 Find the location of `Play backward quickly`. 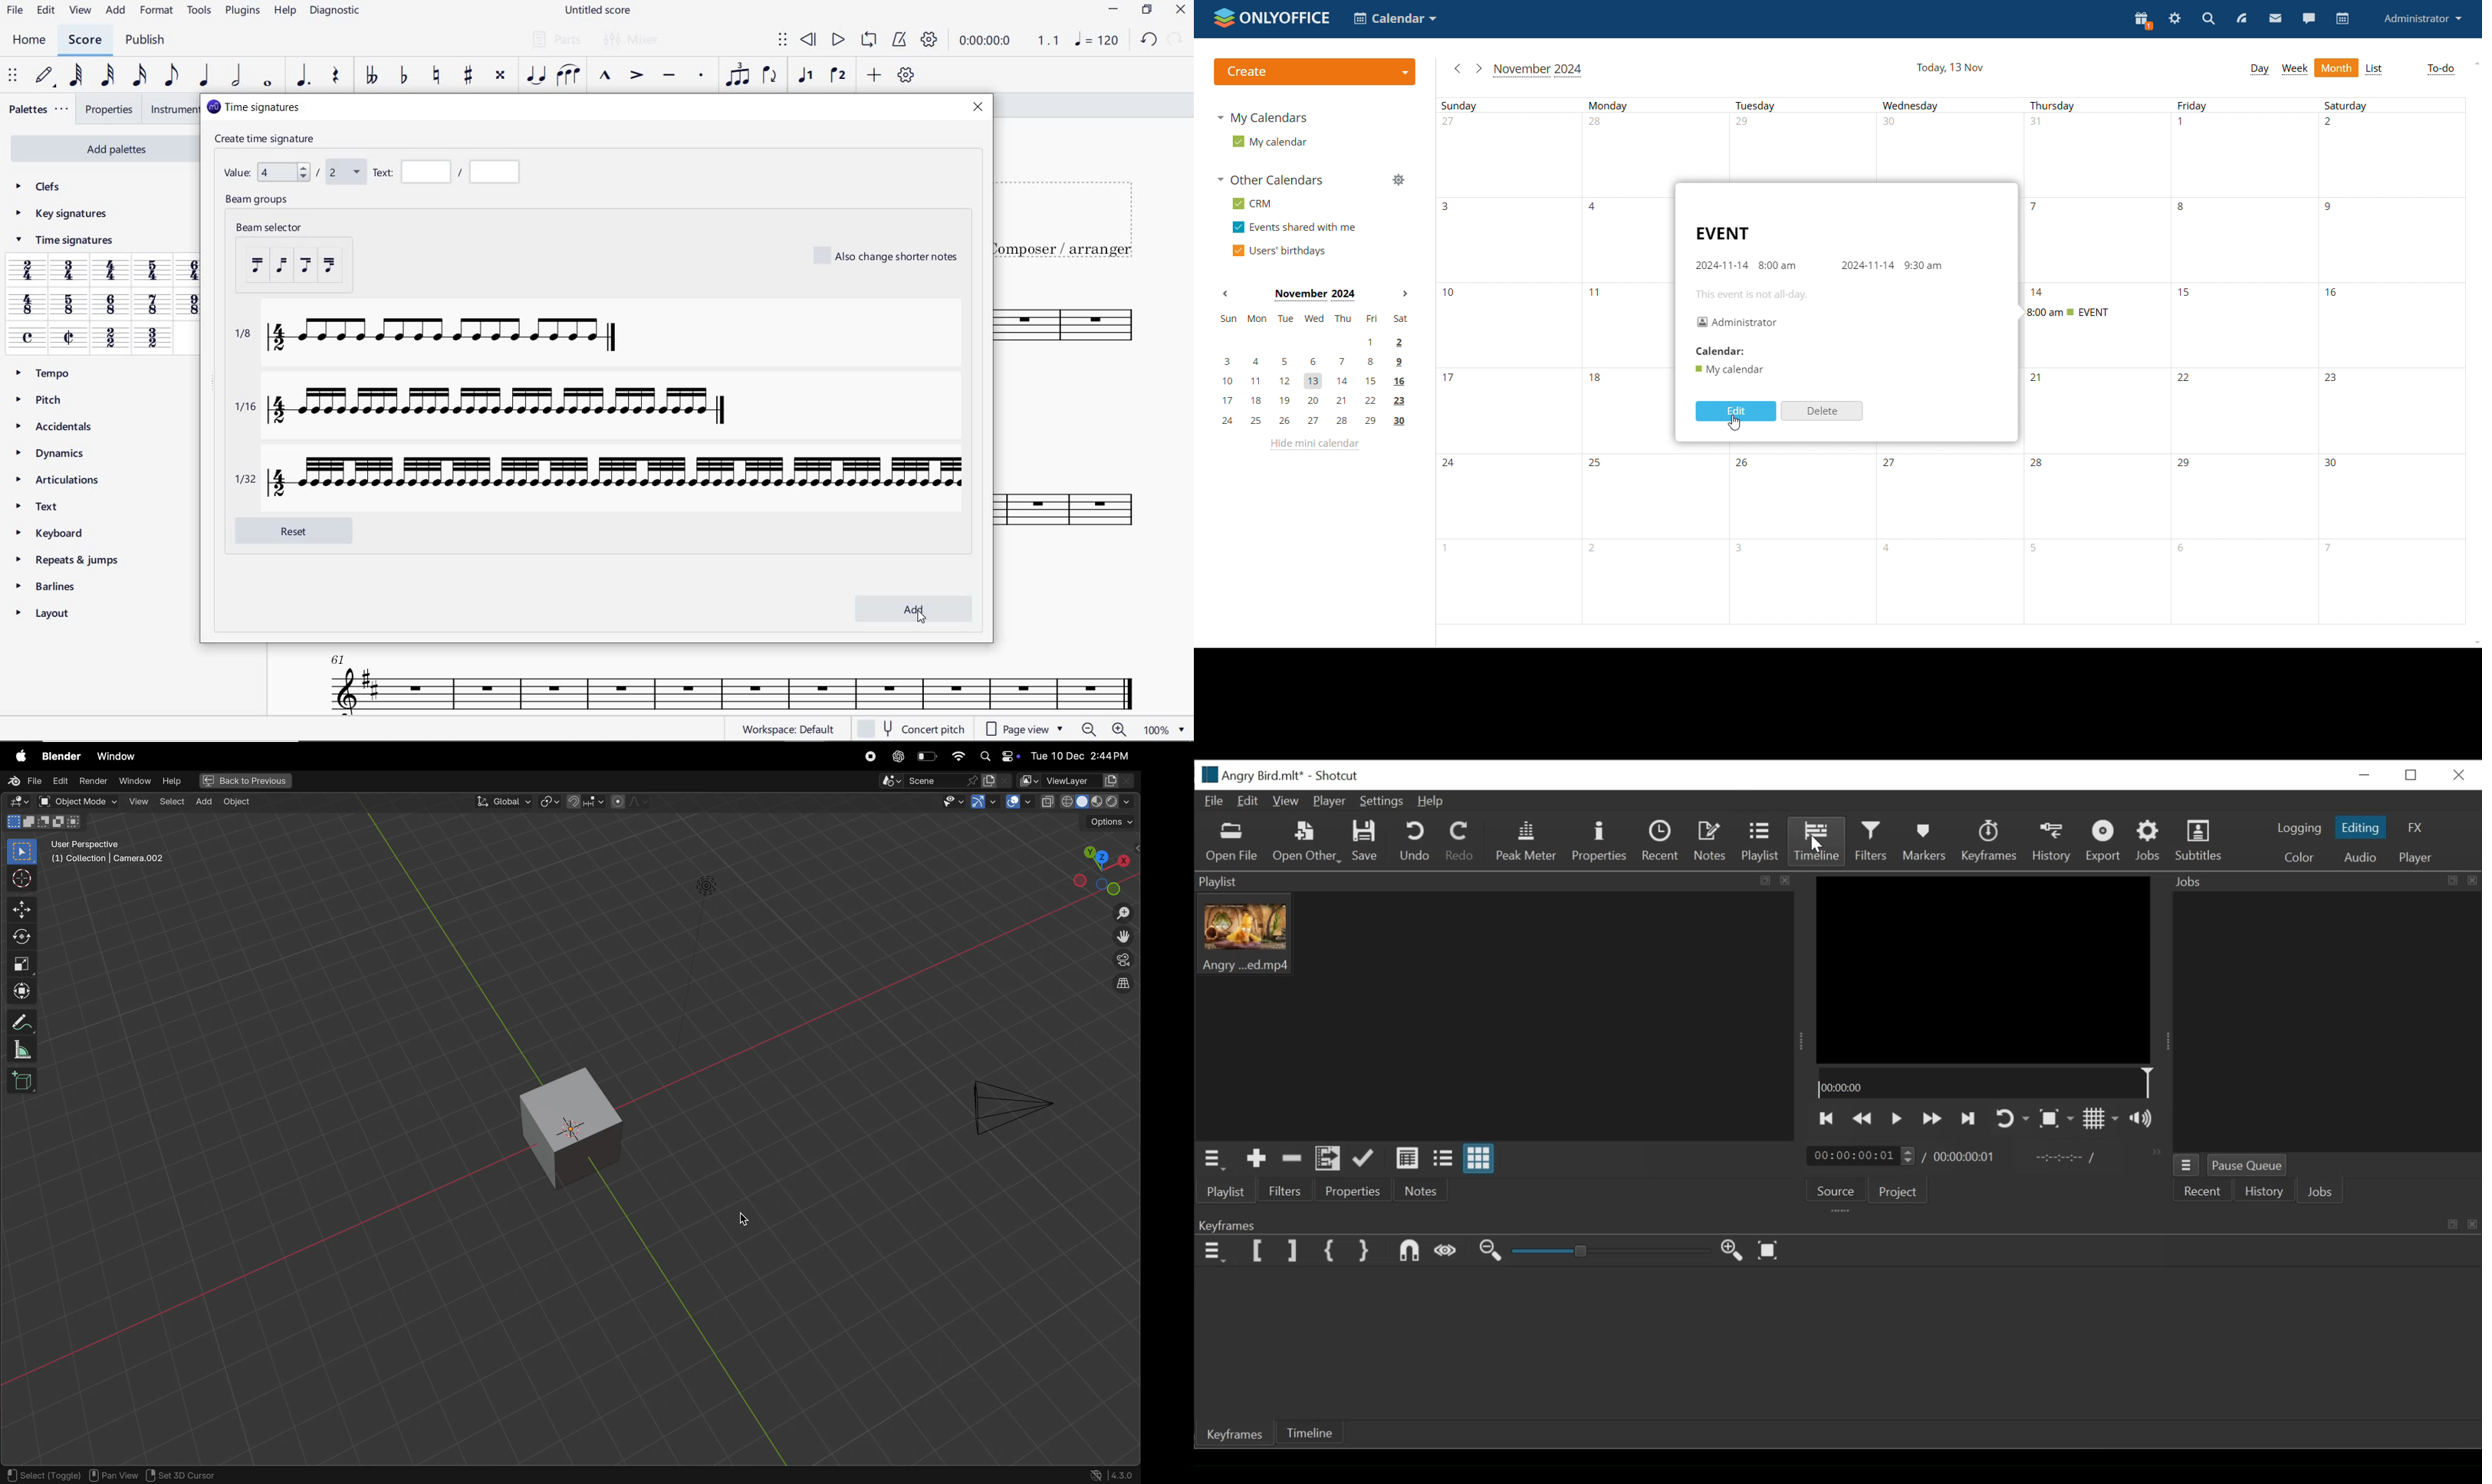

Play backward quickly is located at coordinates (1932, 1119).